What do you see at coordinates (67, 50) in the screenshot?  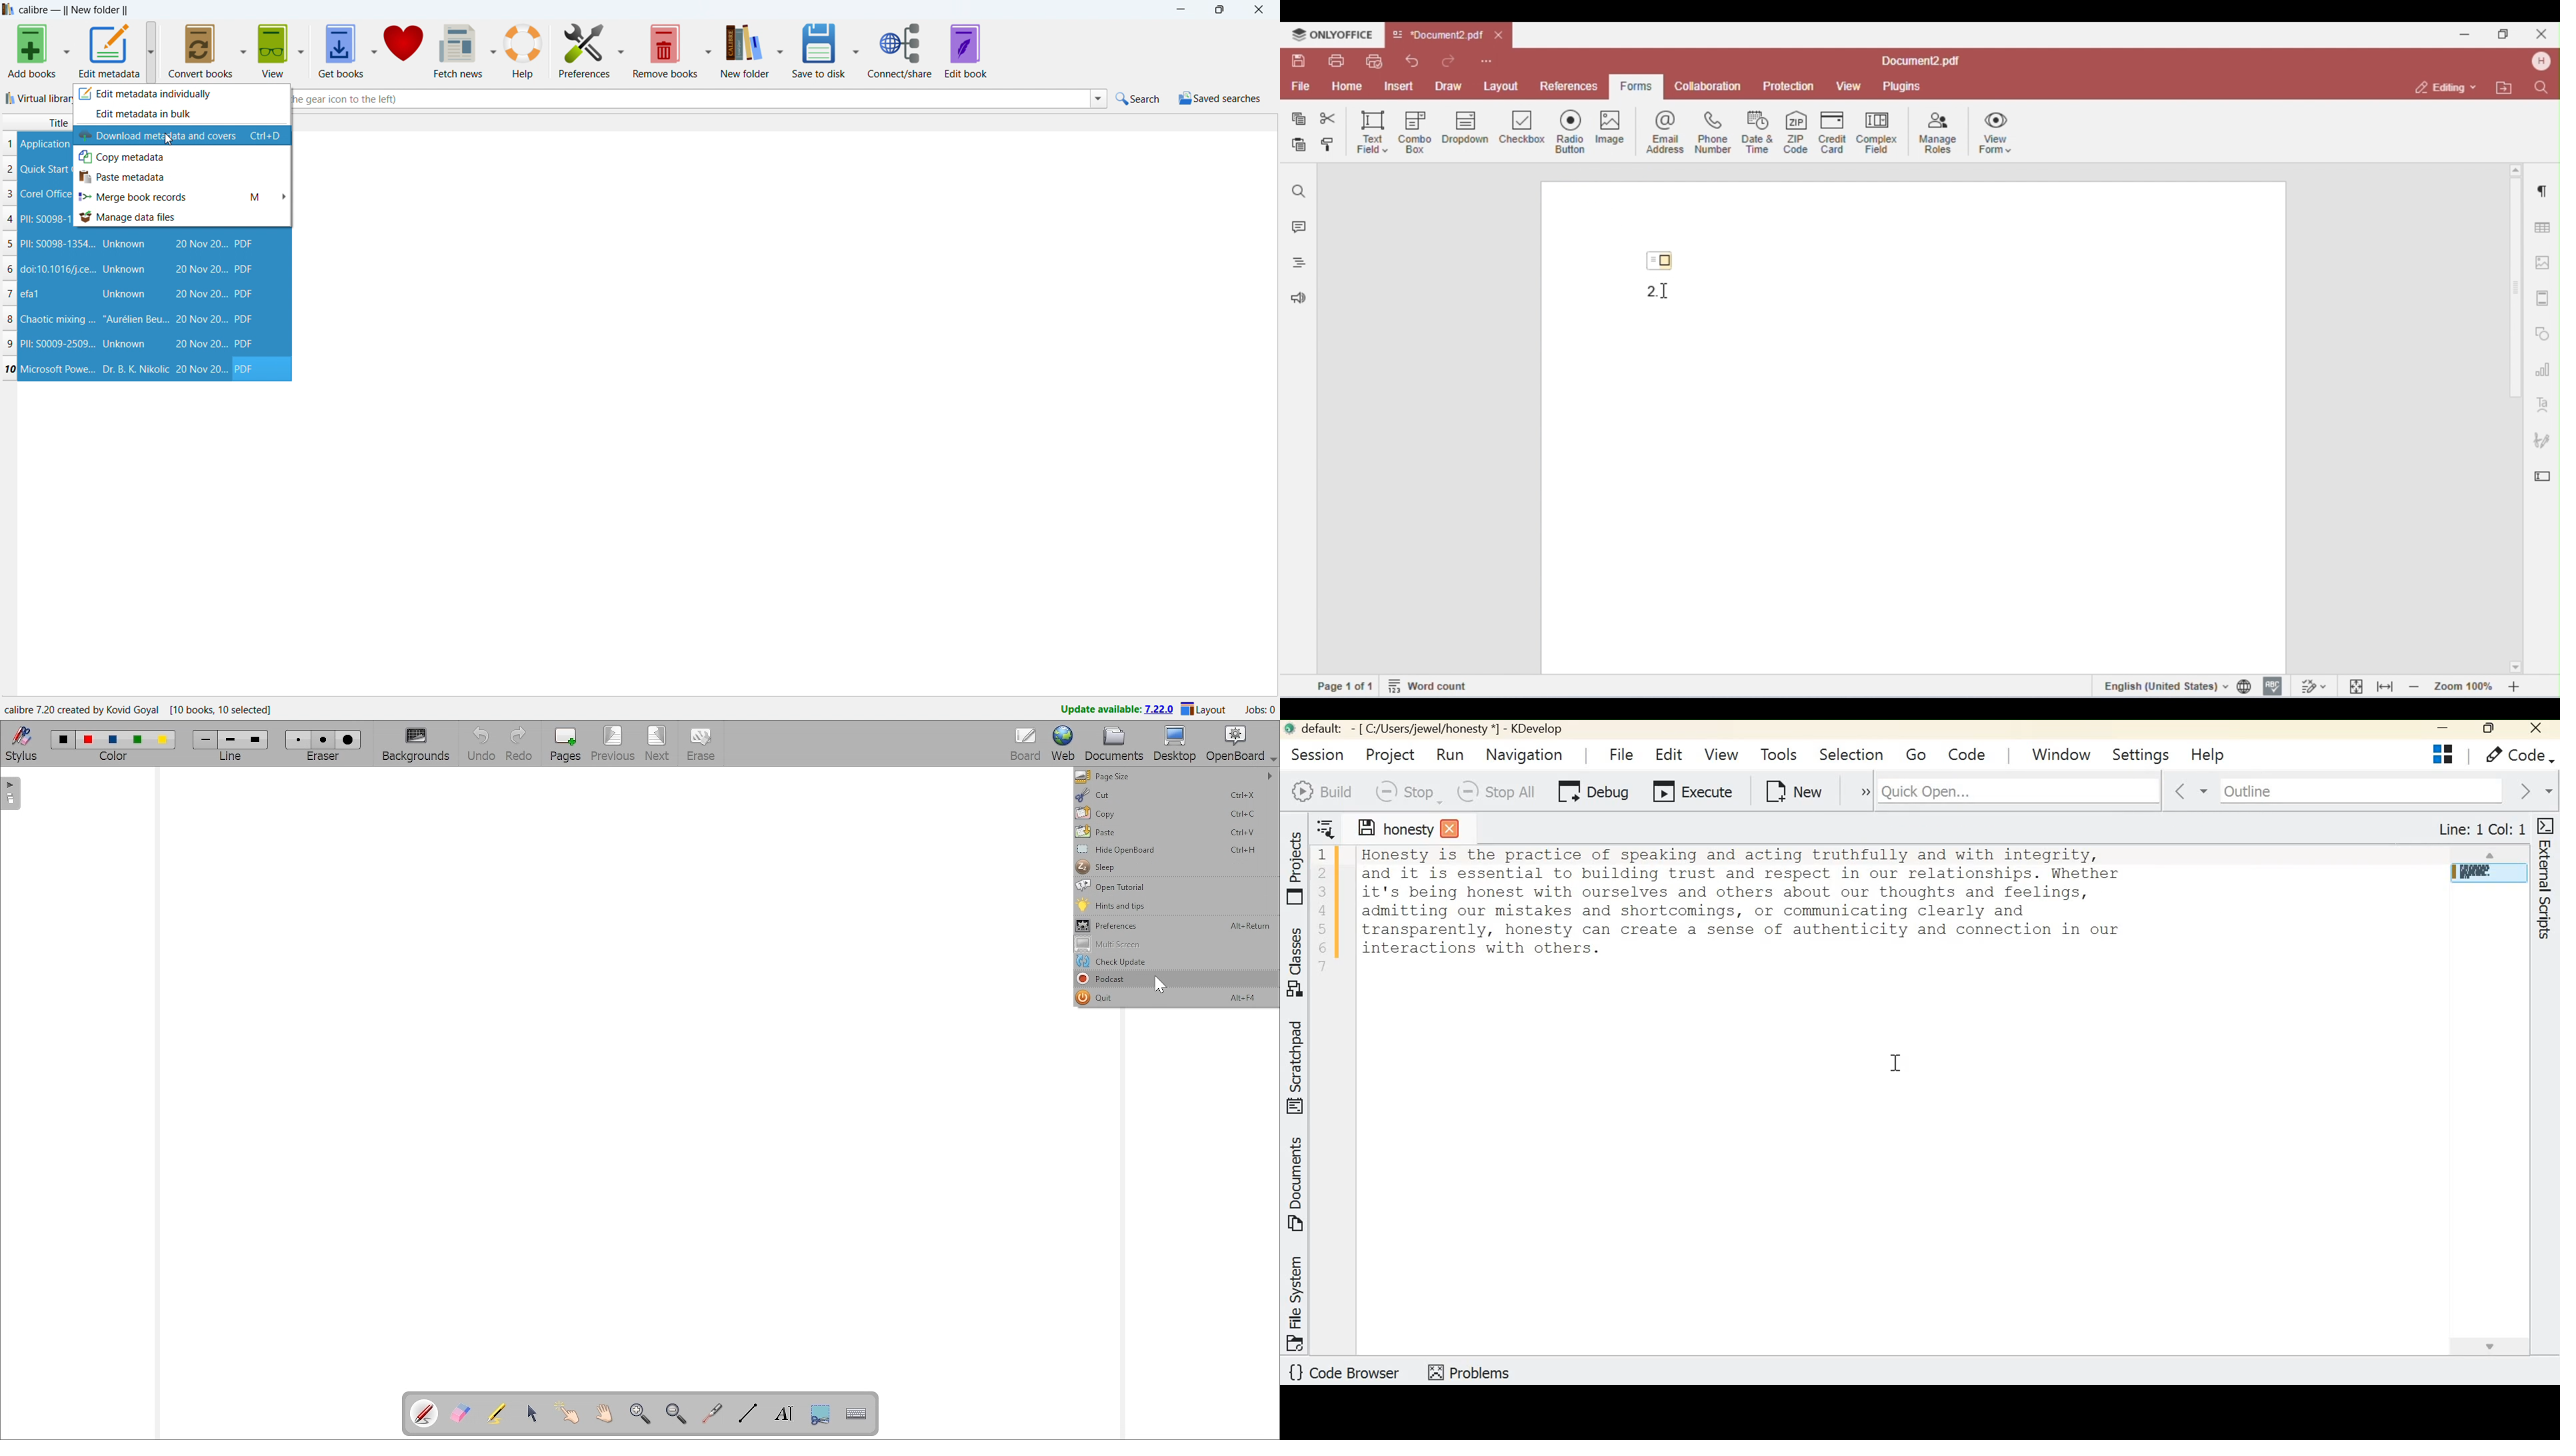 I see `add books options` at bounding box center [67, 50].